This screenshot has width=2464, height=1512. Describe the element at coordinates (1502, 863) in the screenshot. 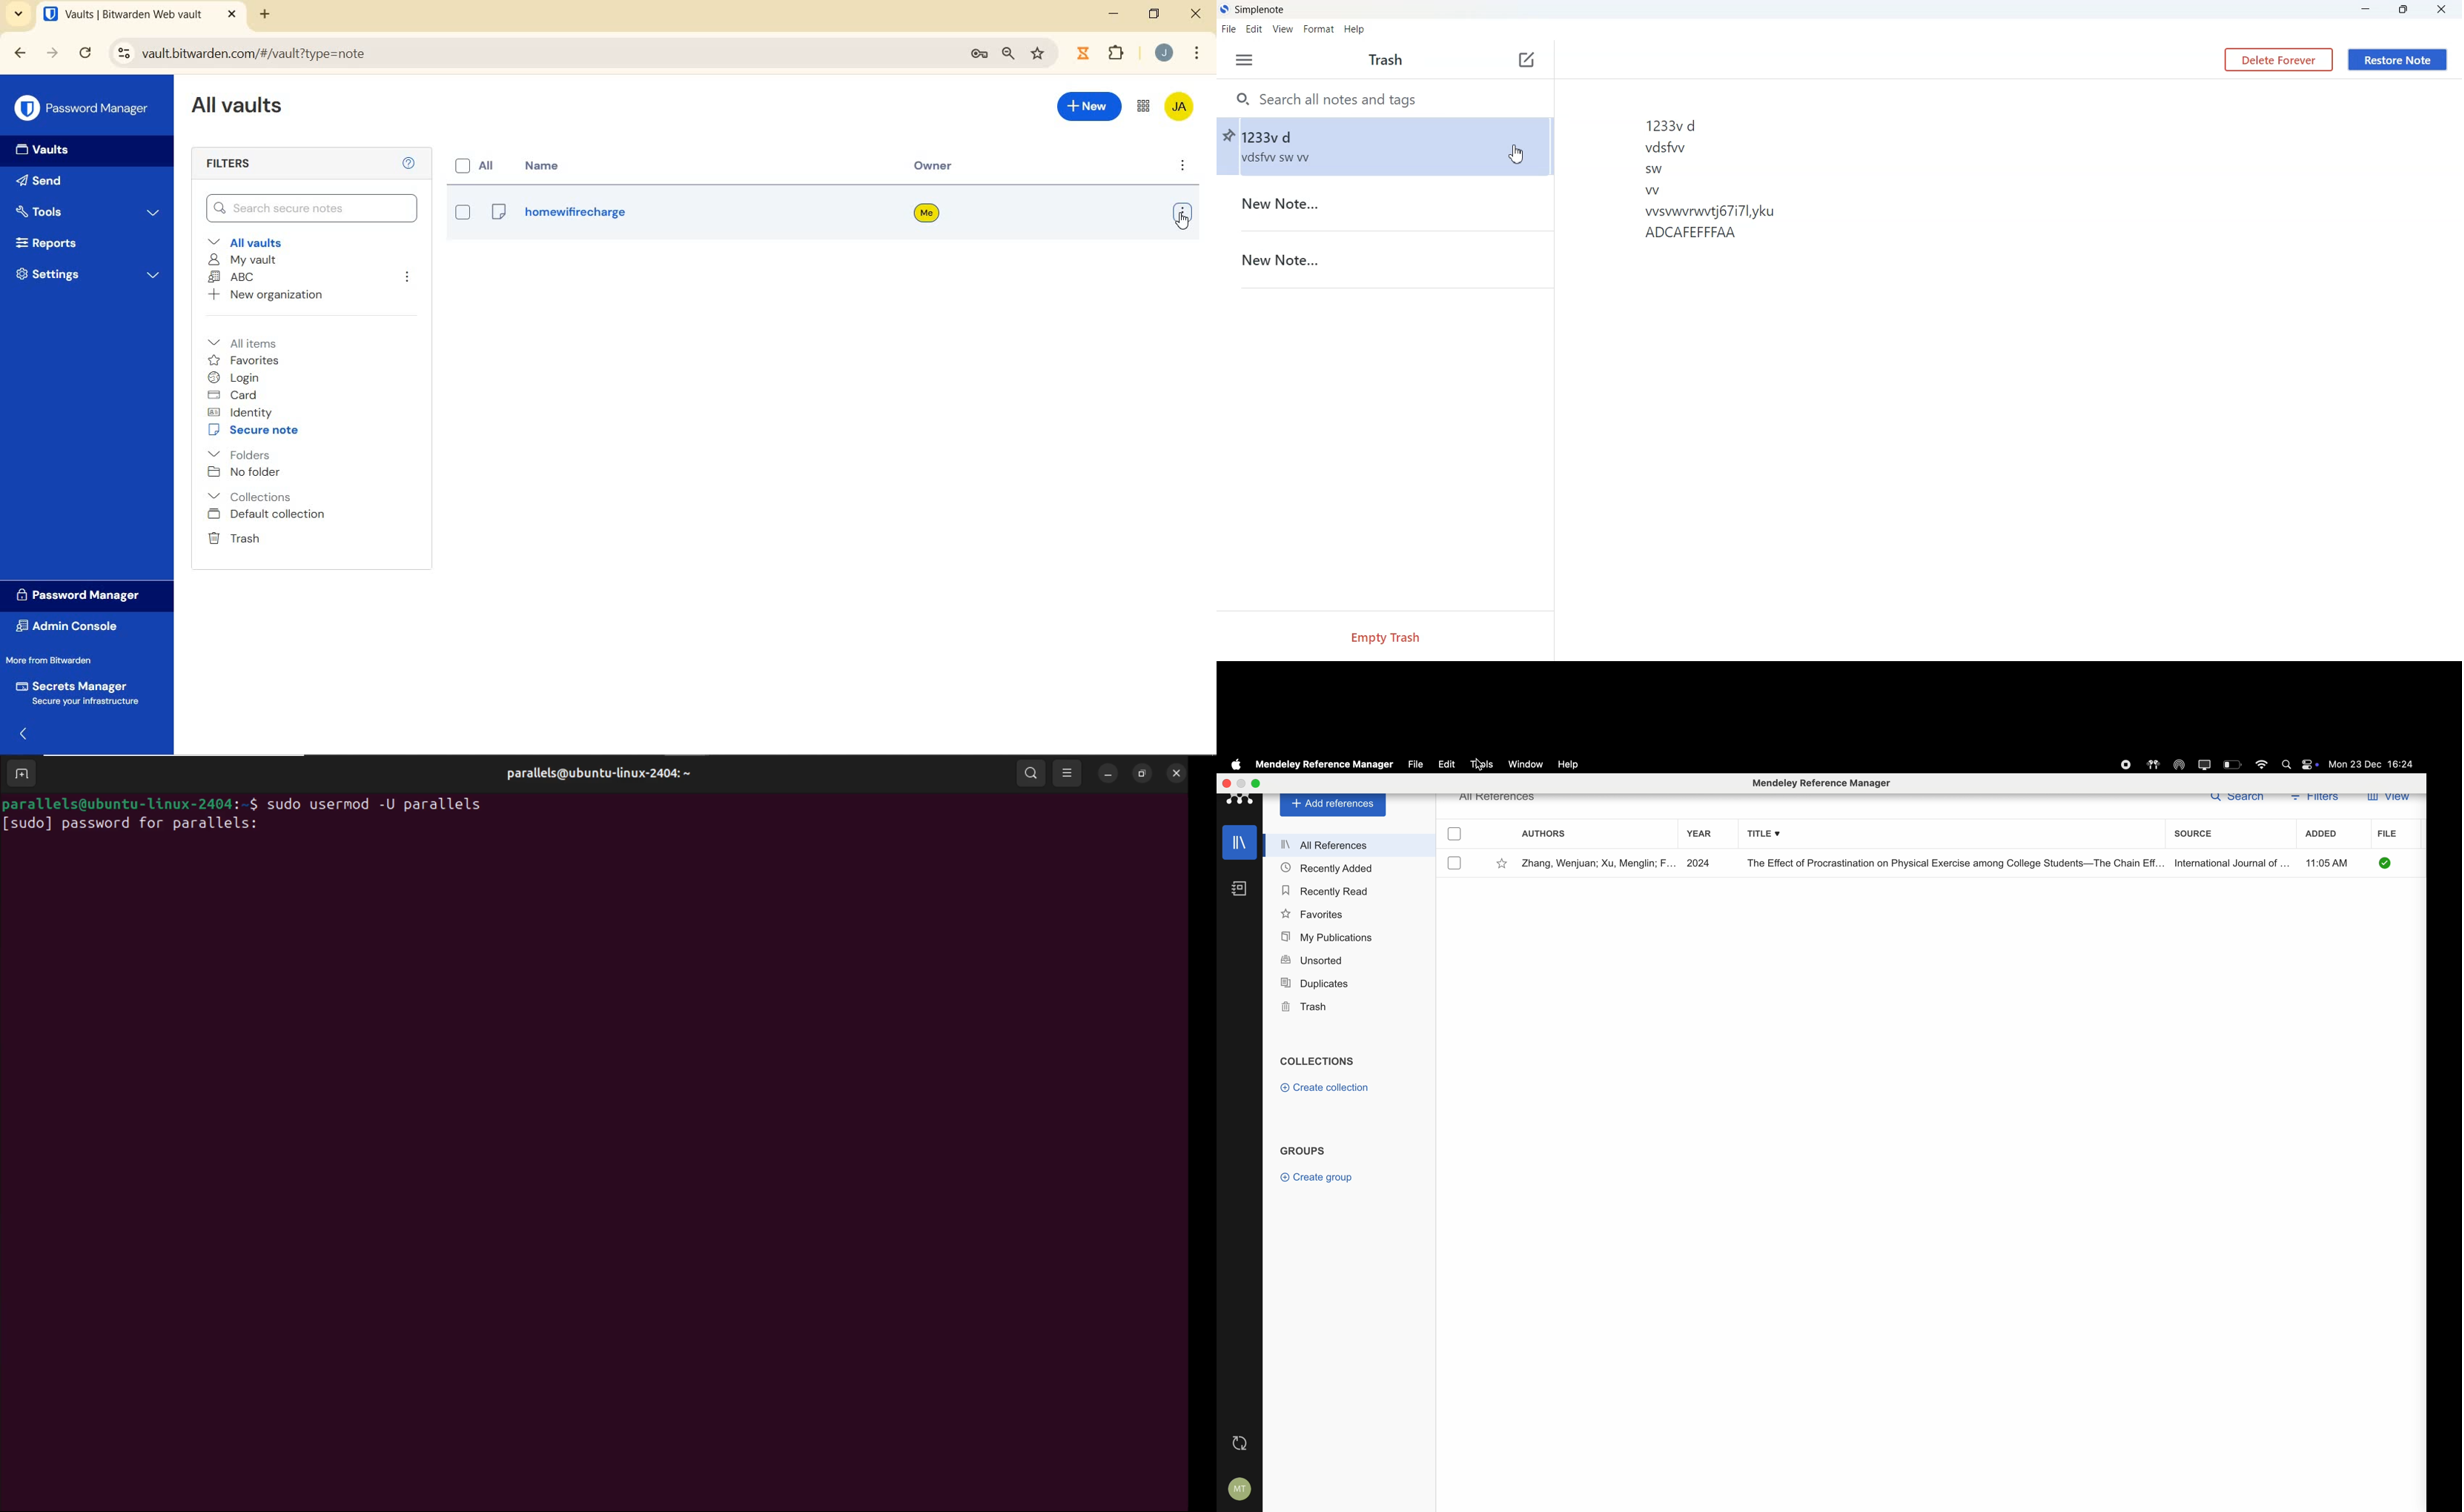

I see `favorite` at that location.